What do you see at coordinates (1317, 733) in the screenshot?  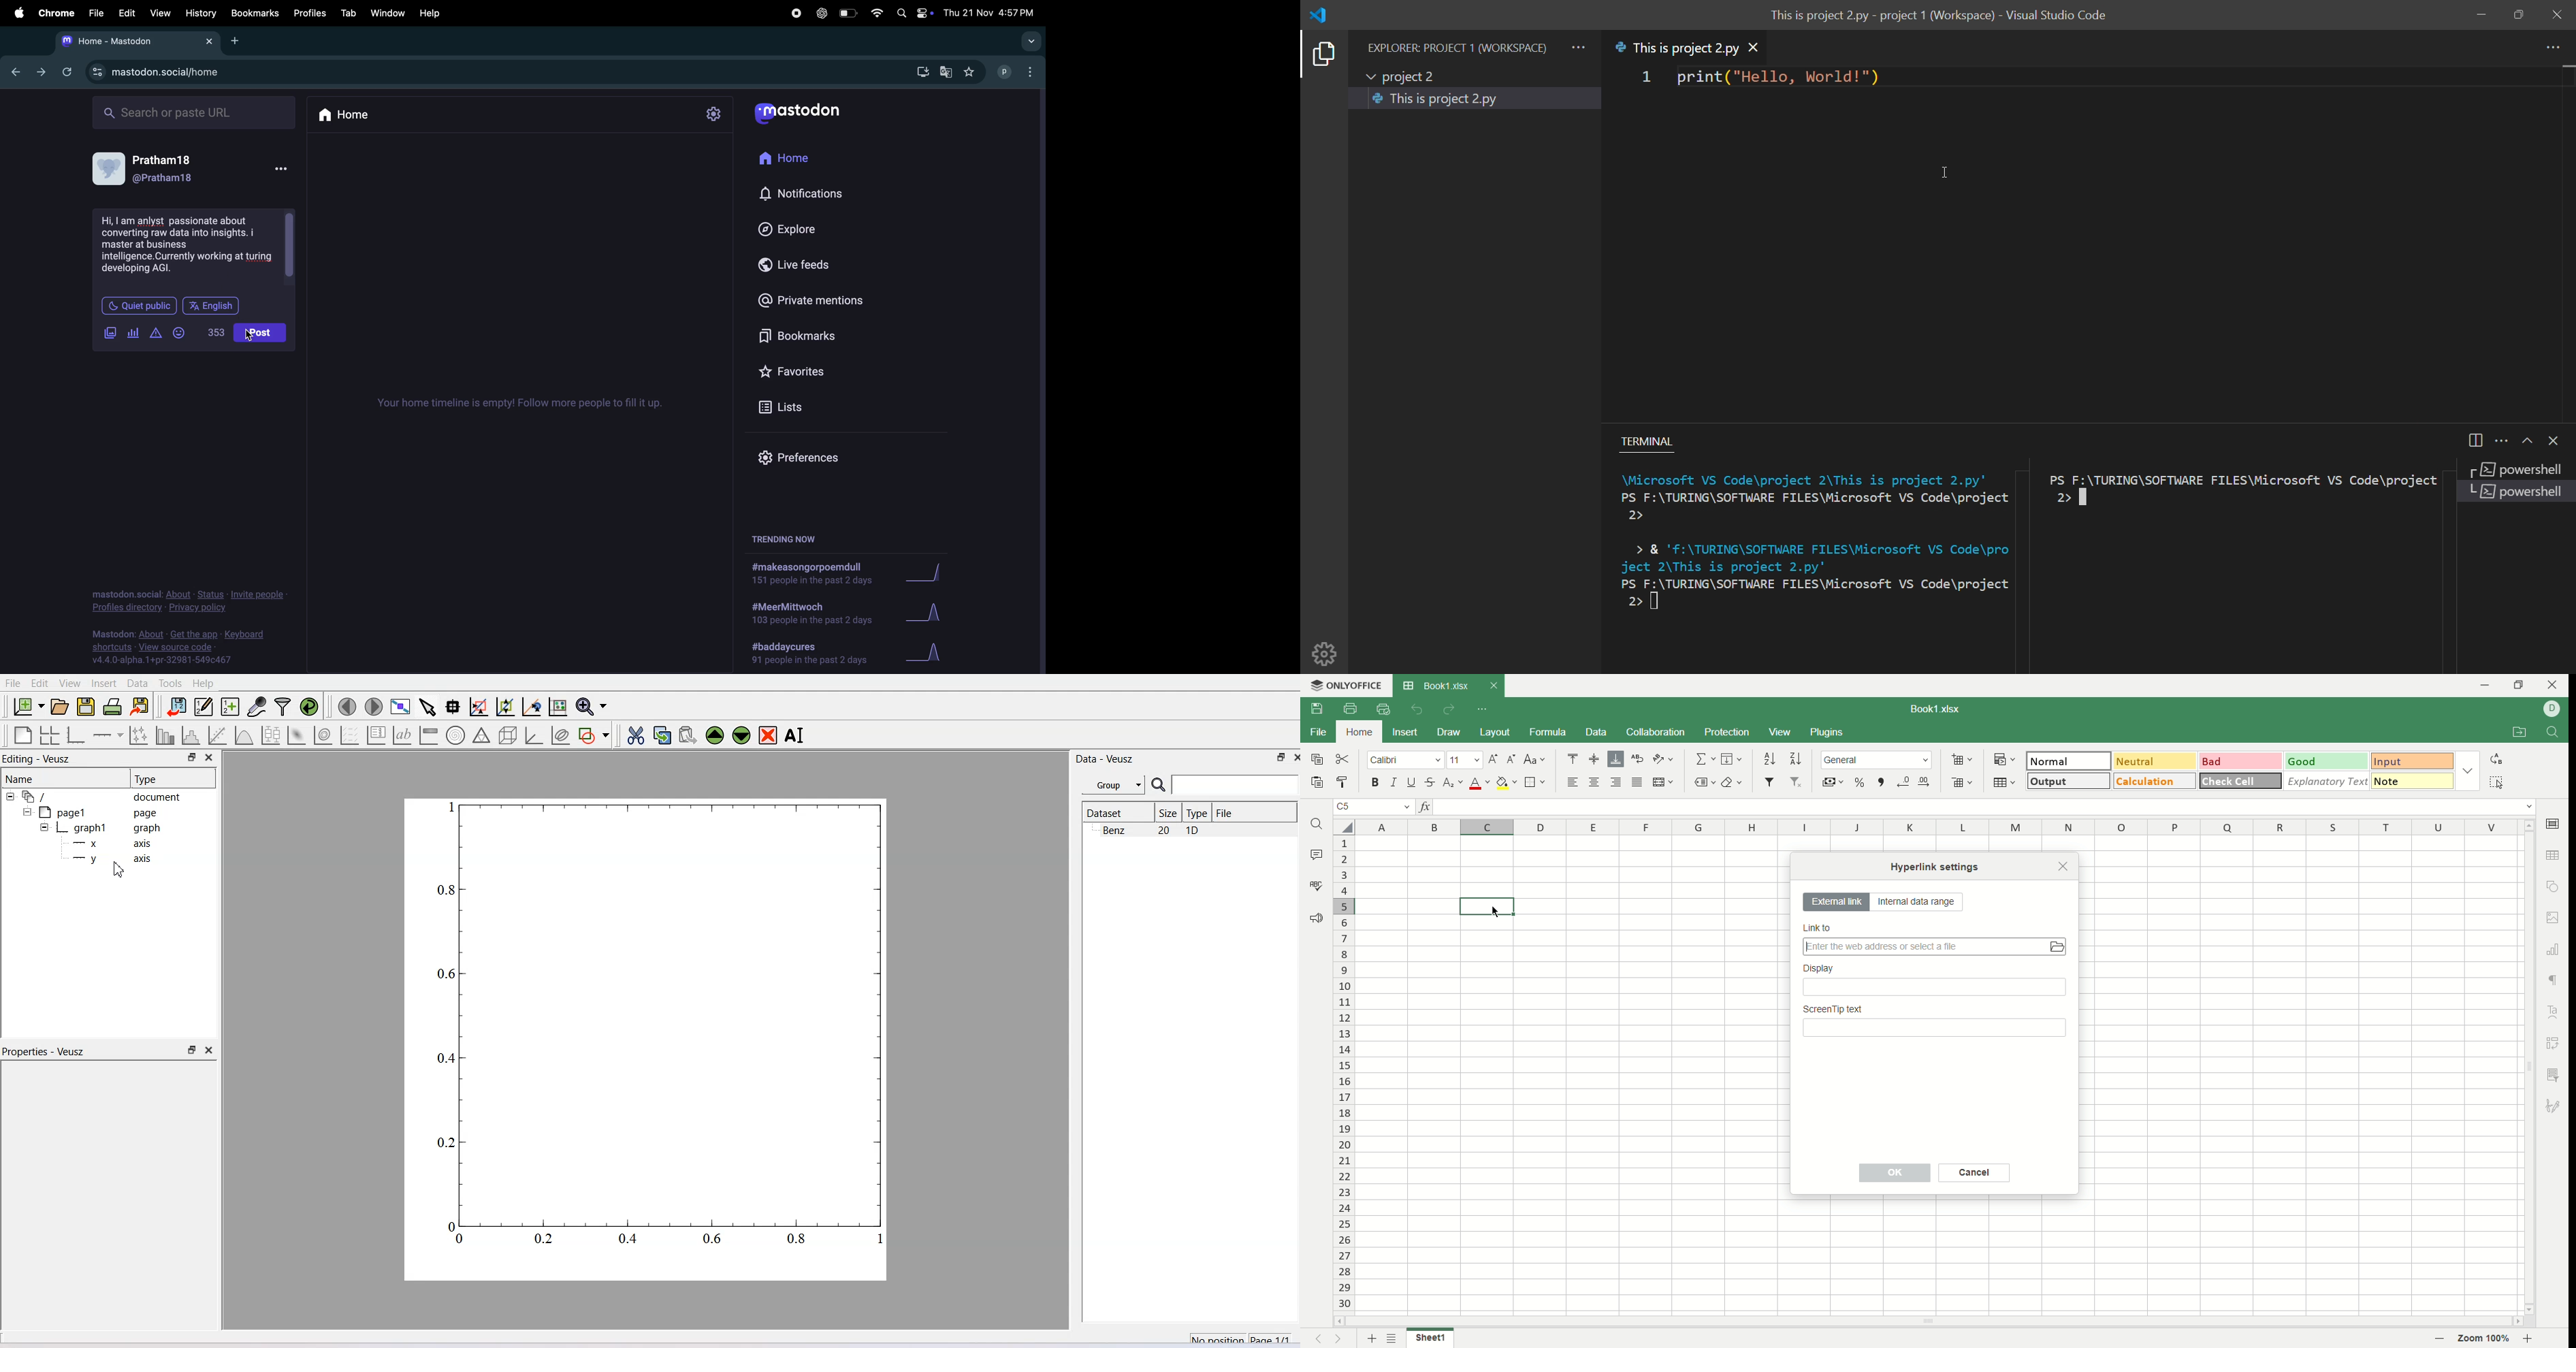 I see `file` at bounding box center [1317, 733].